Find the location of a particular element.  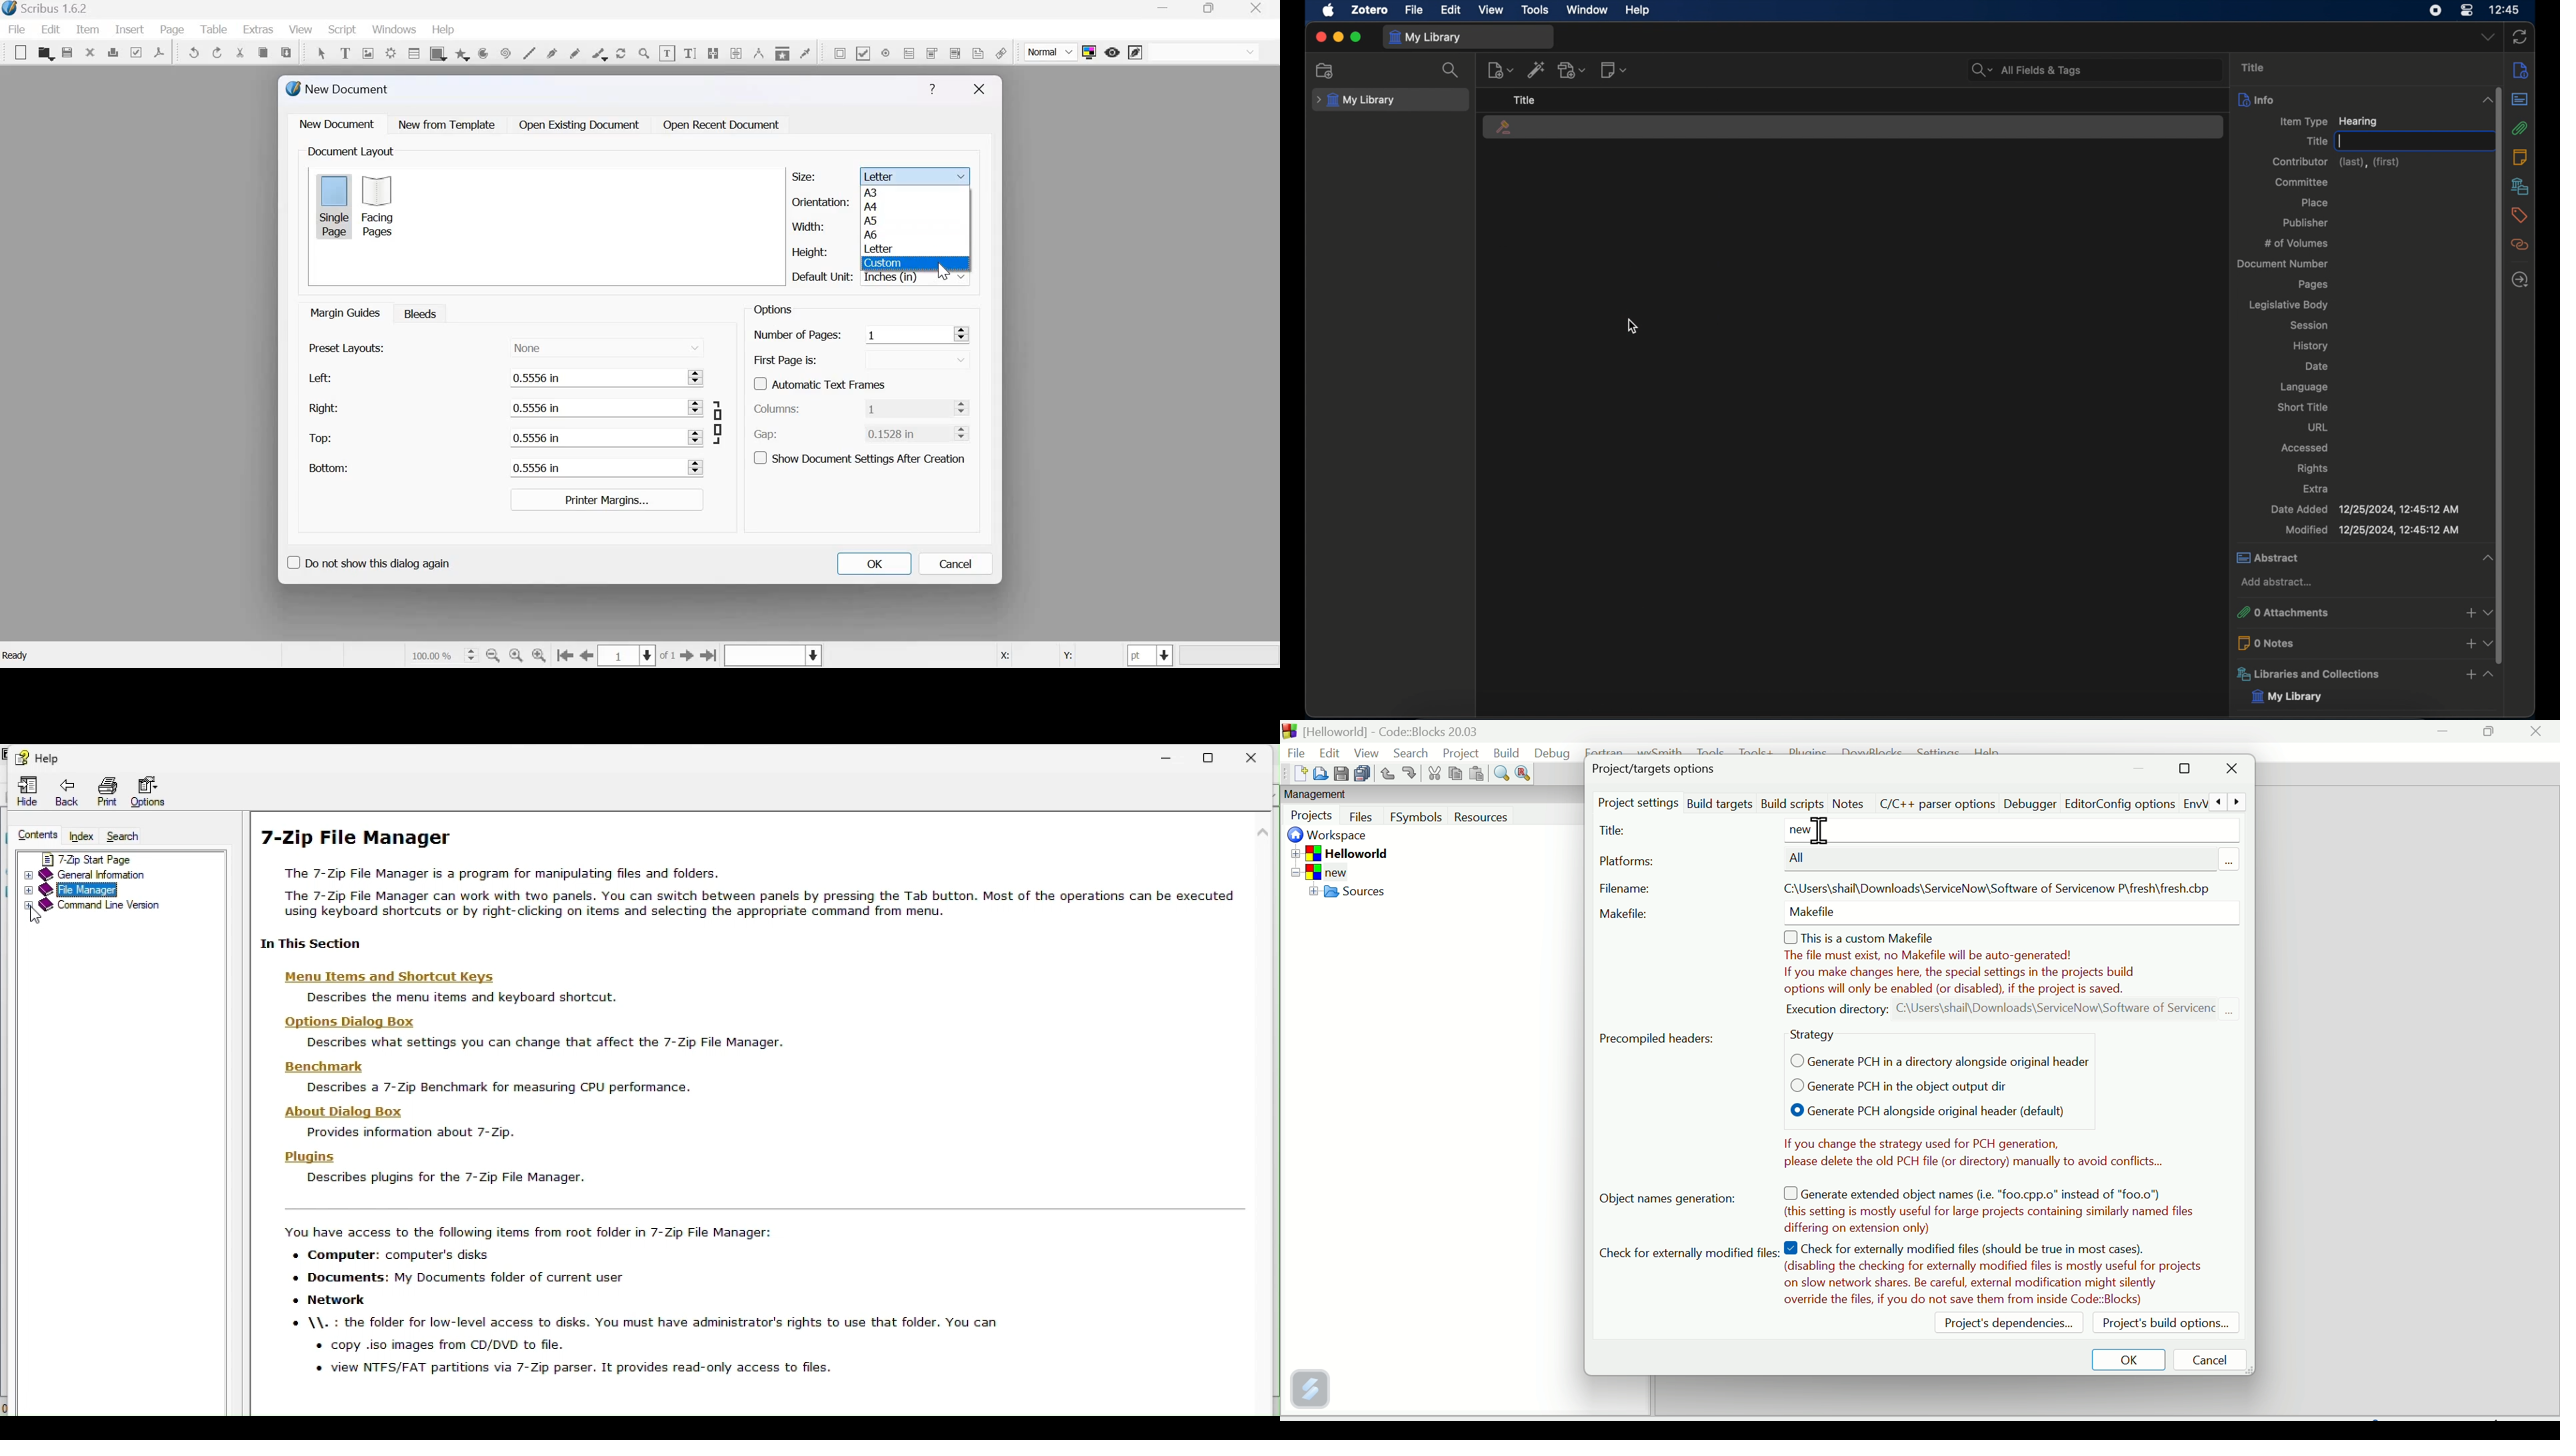

File address is located at coordinates (1998, 885).